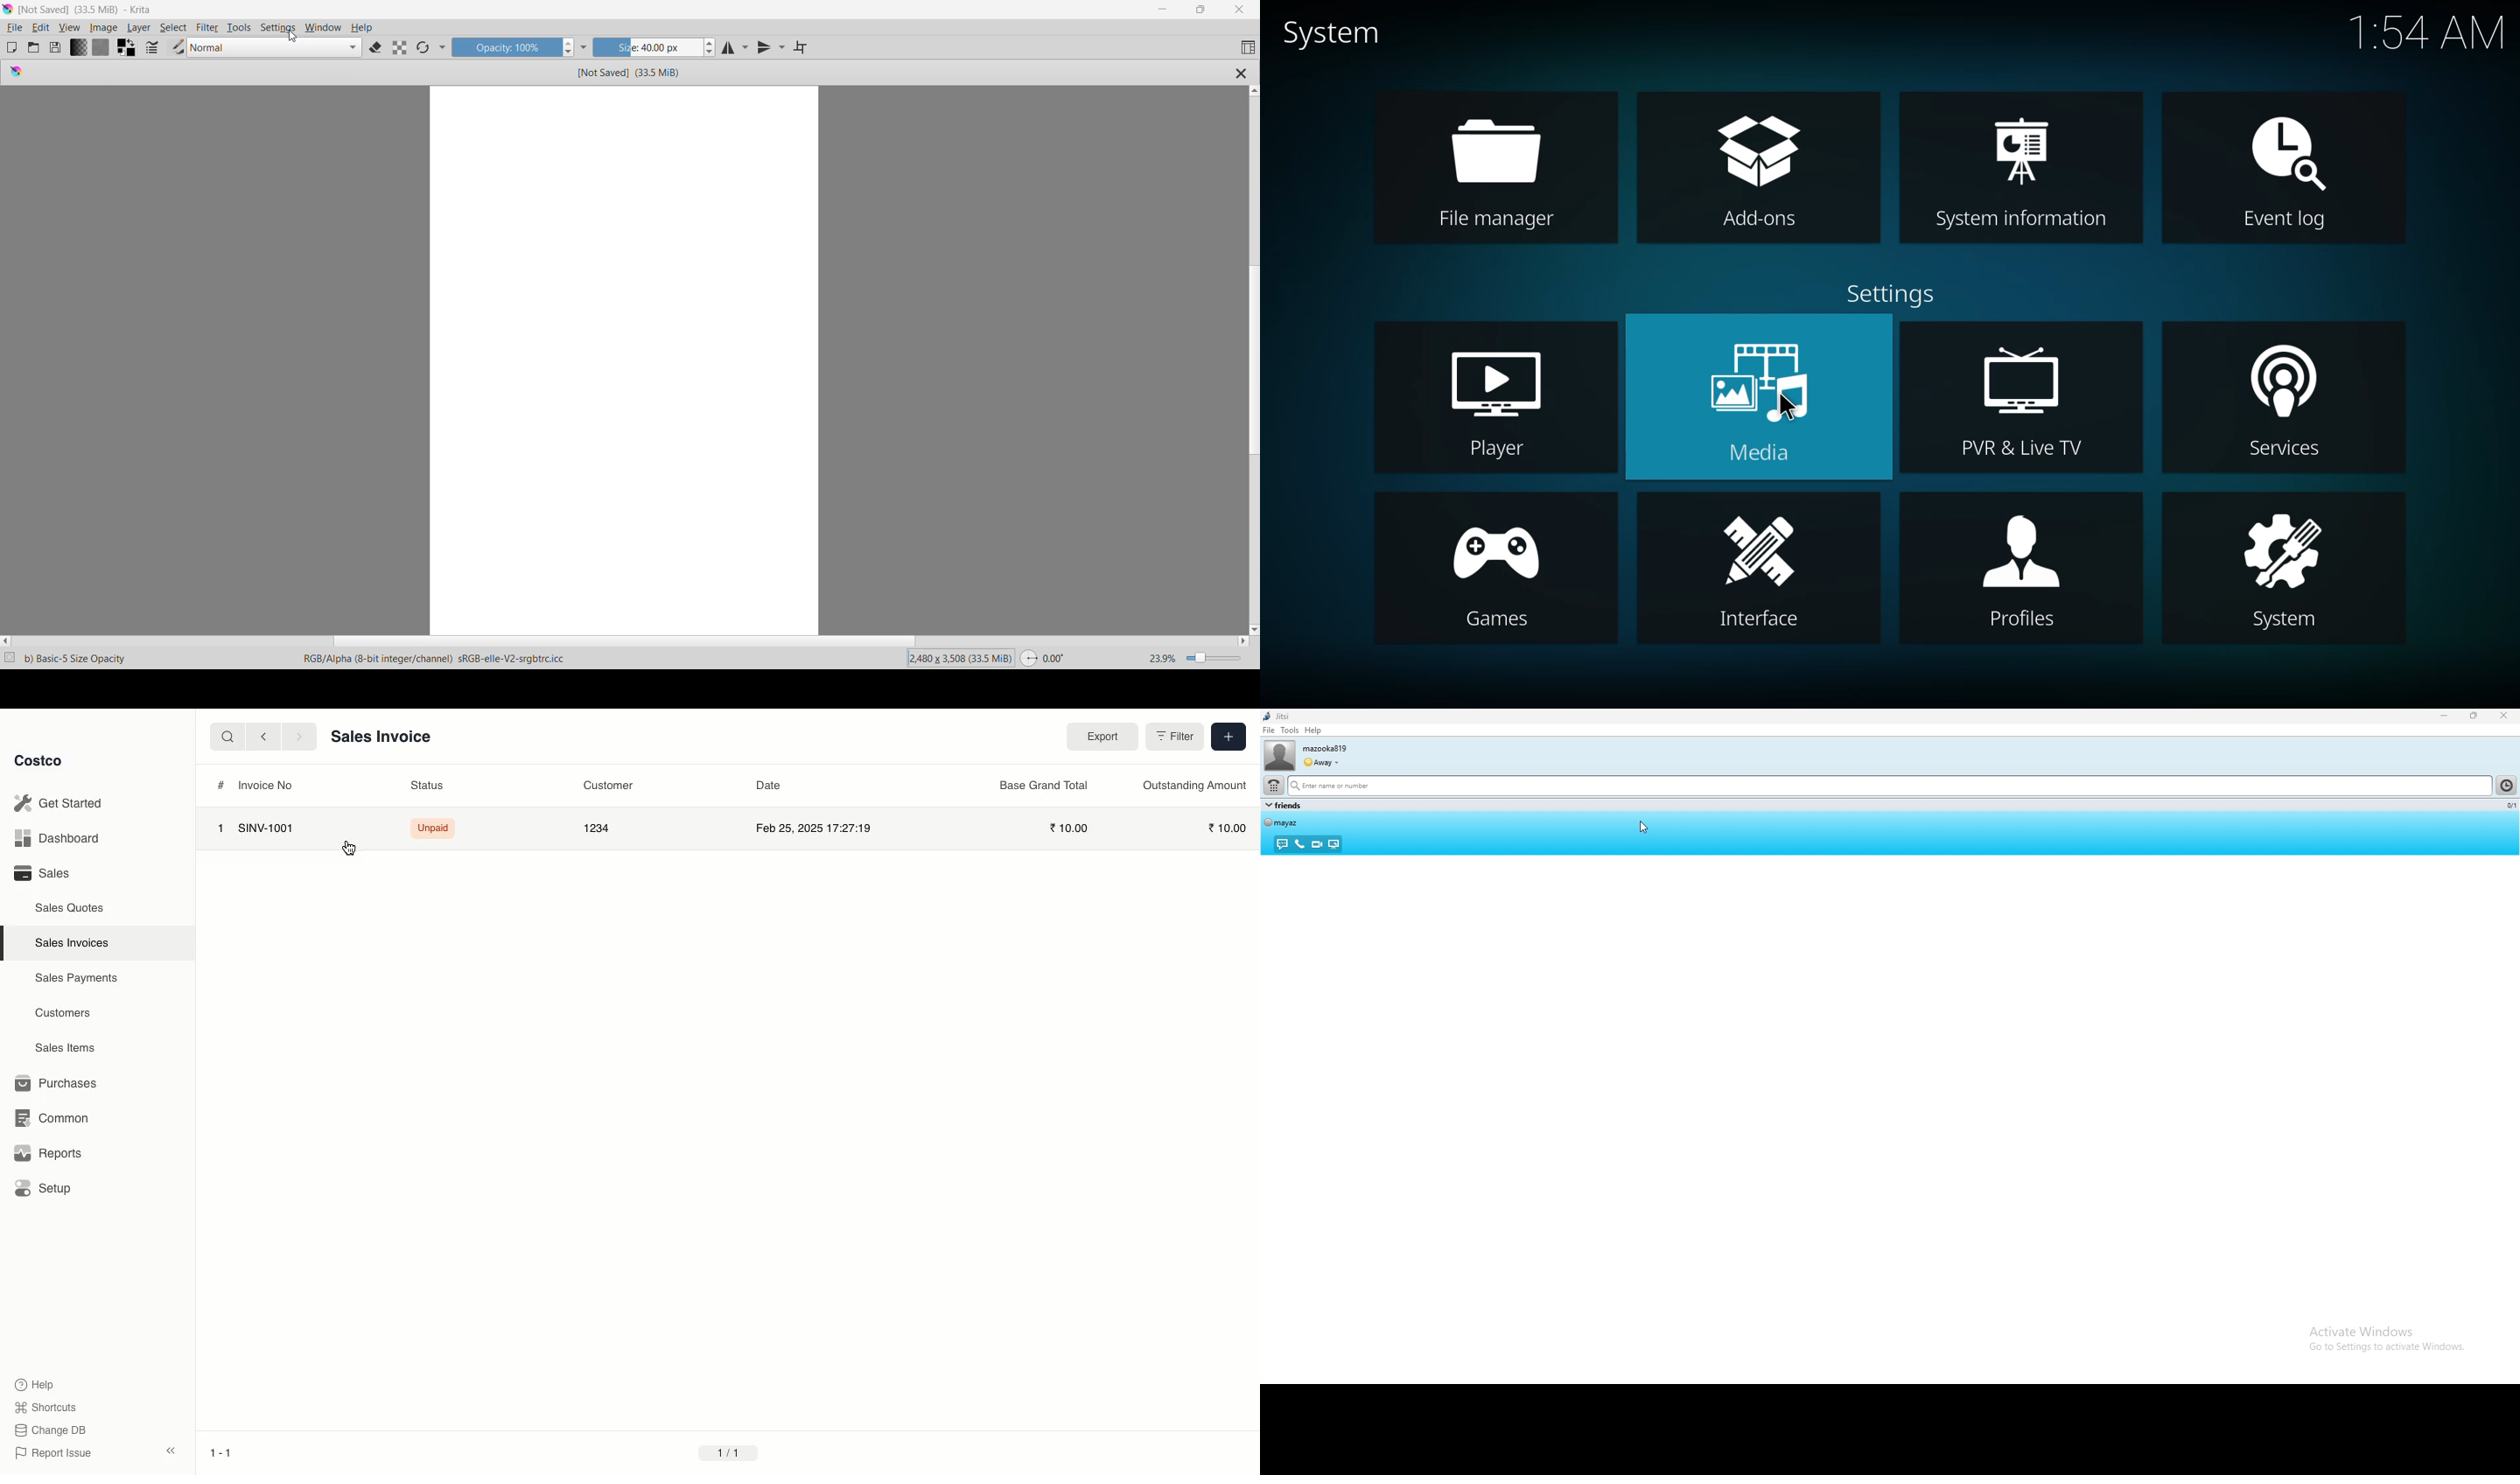 The height and width of the screenshot is (1484, 2520). What do you see at coordinates (47, 1406) in the screenshot?
I see `Shortcuts` at bounding box center [47, 1406].